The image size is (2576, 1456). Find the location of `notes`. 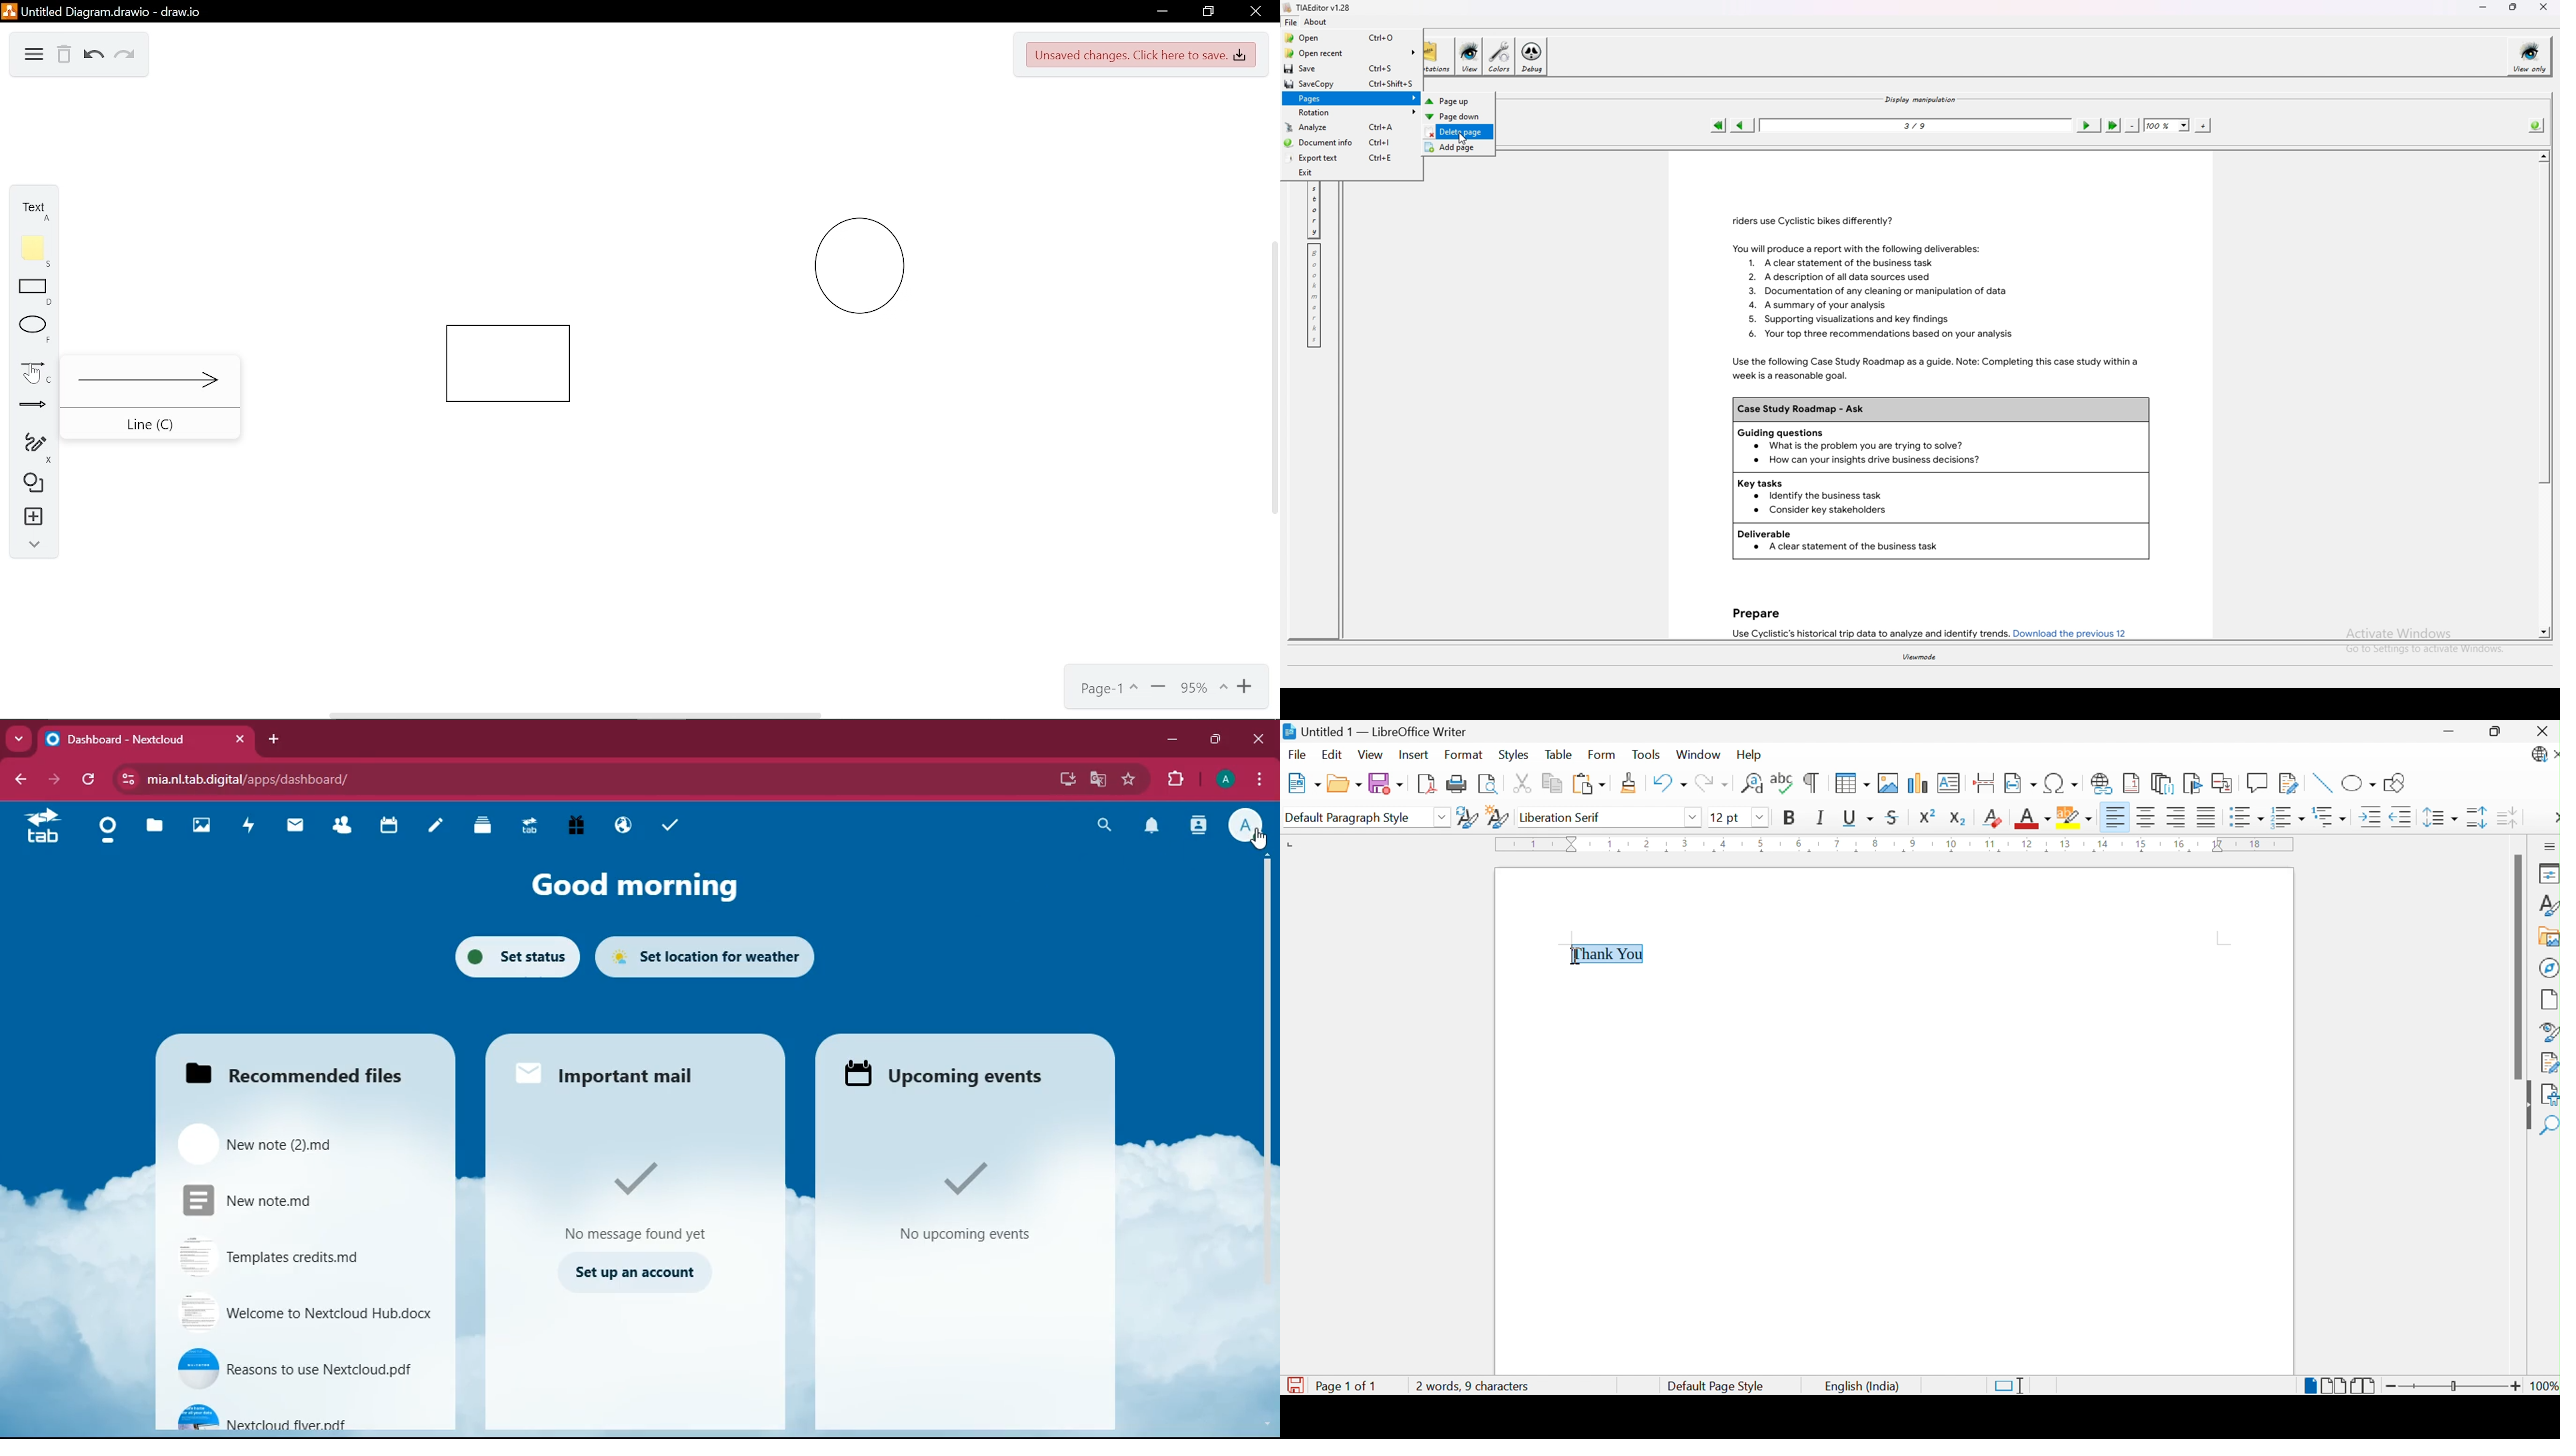

notes is located at coordinates (437, 826).